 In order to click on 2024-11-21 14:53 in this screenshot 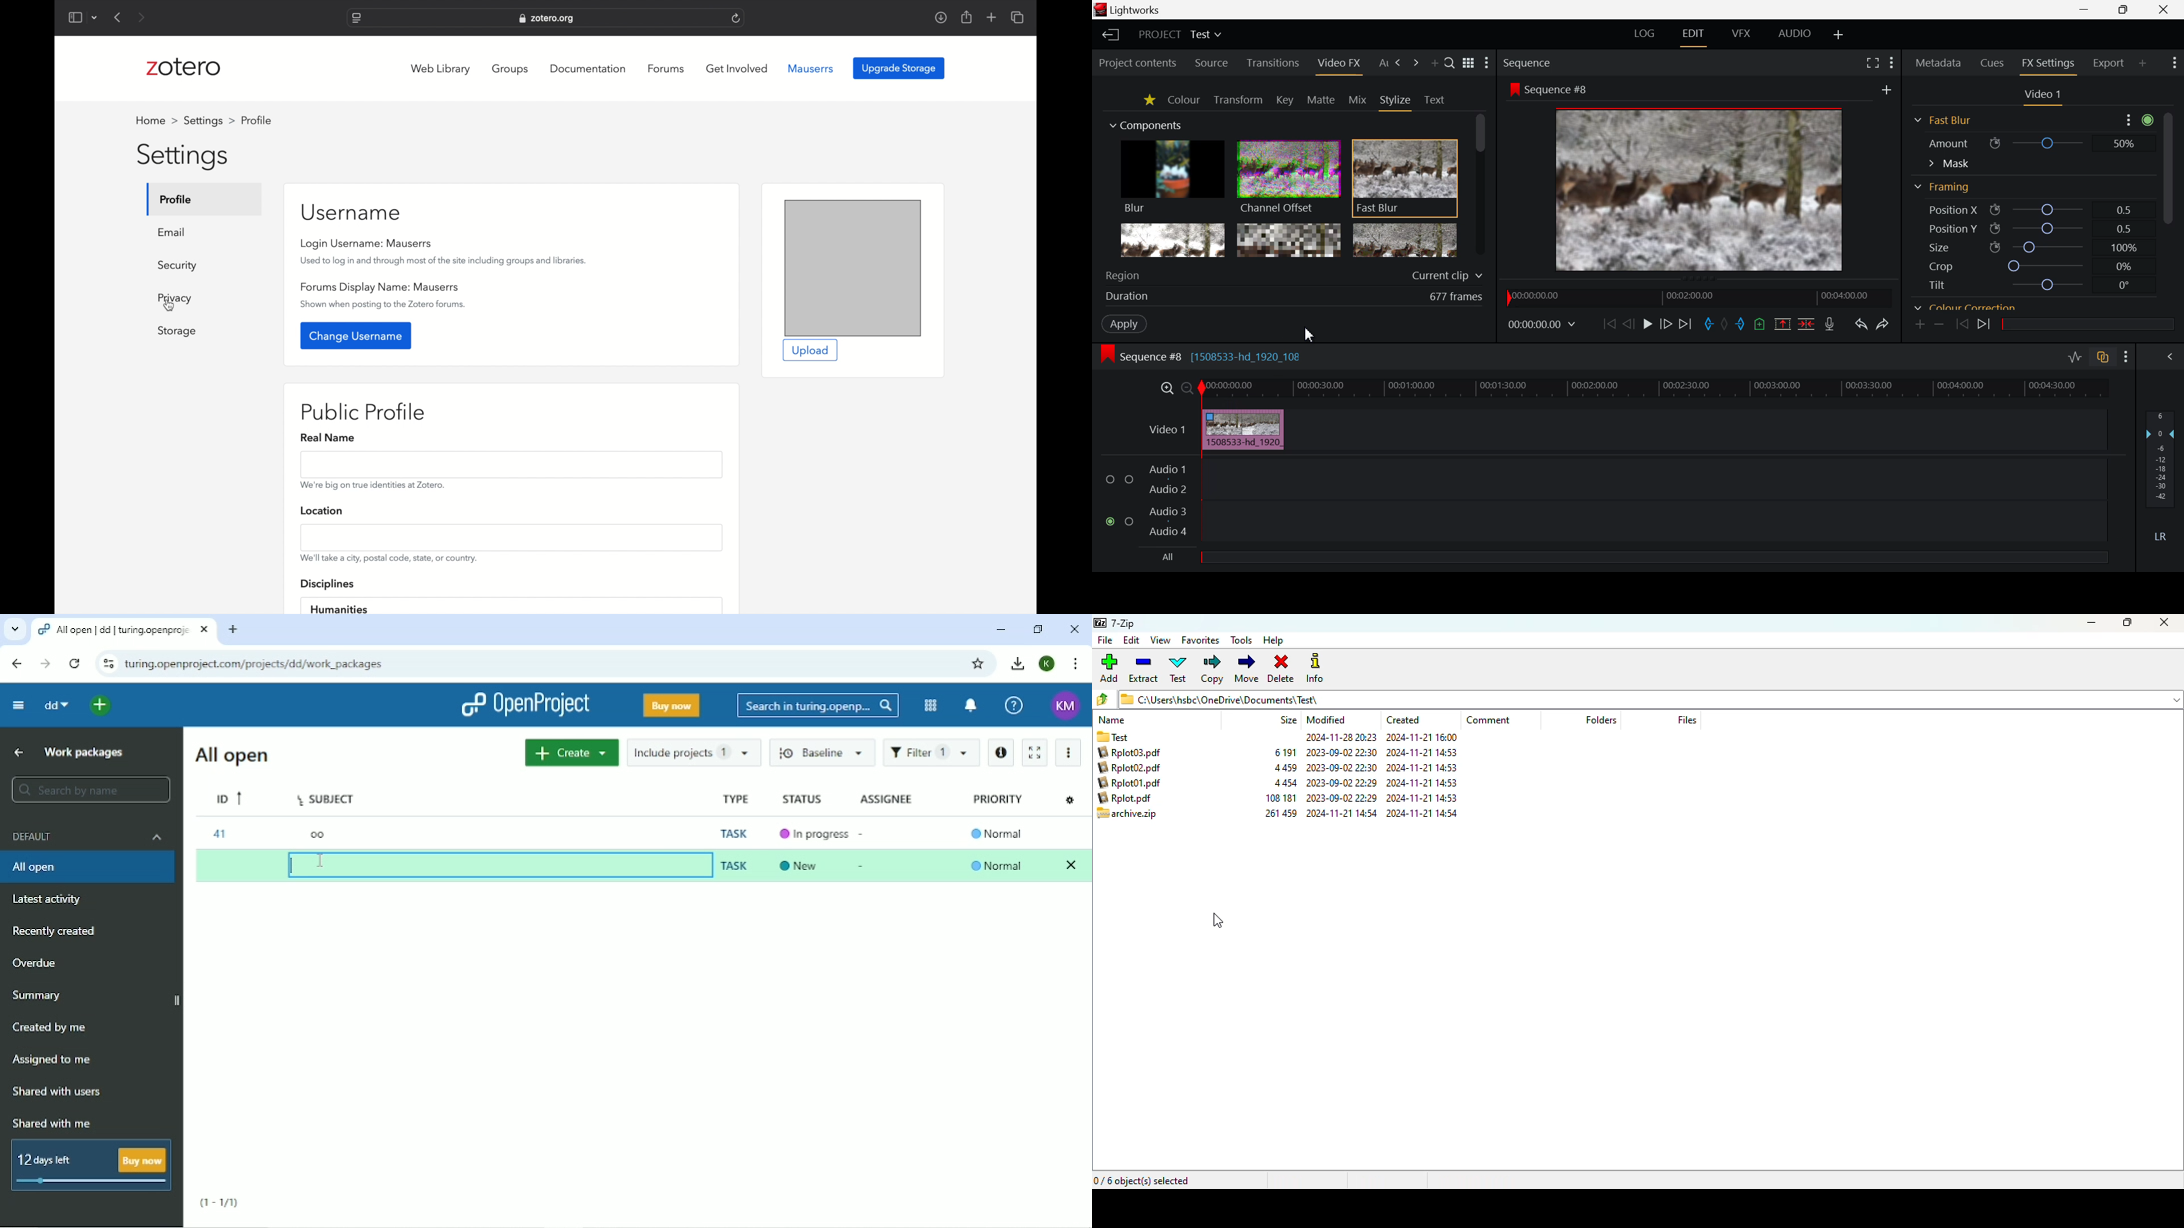, I will do `click(1429, 767)`.